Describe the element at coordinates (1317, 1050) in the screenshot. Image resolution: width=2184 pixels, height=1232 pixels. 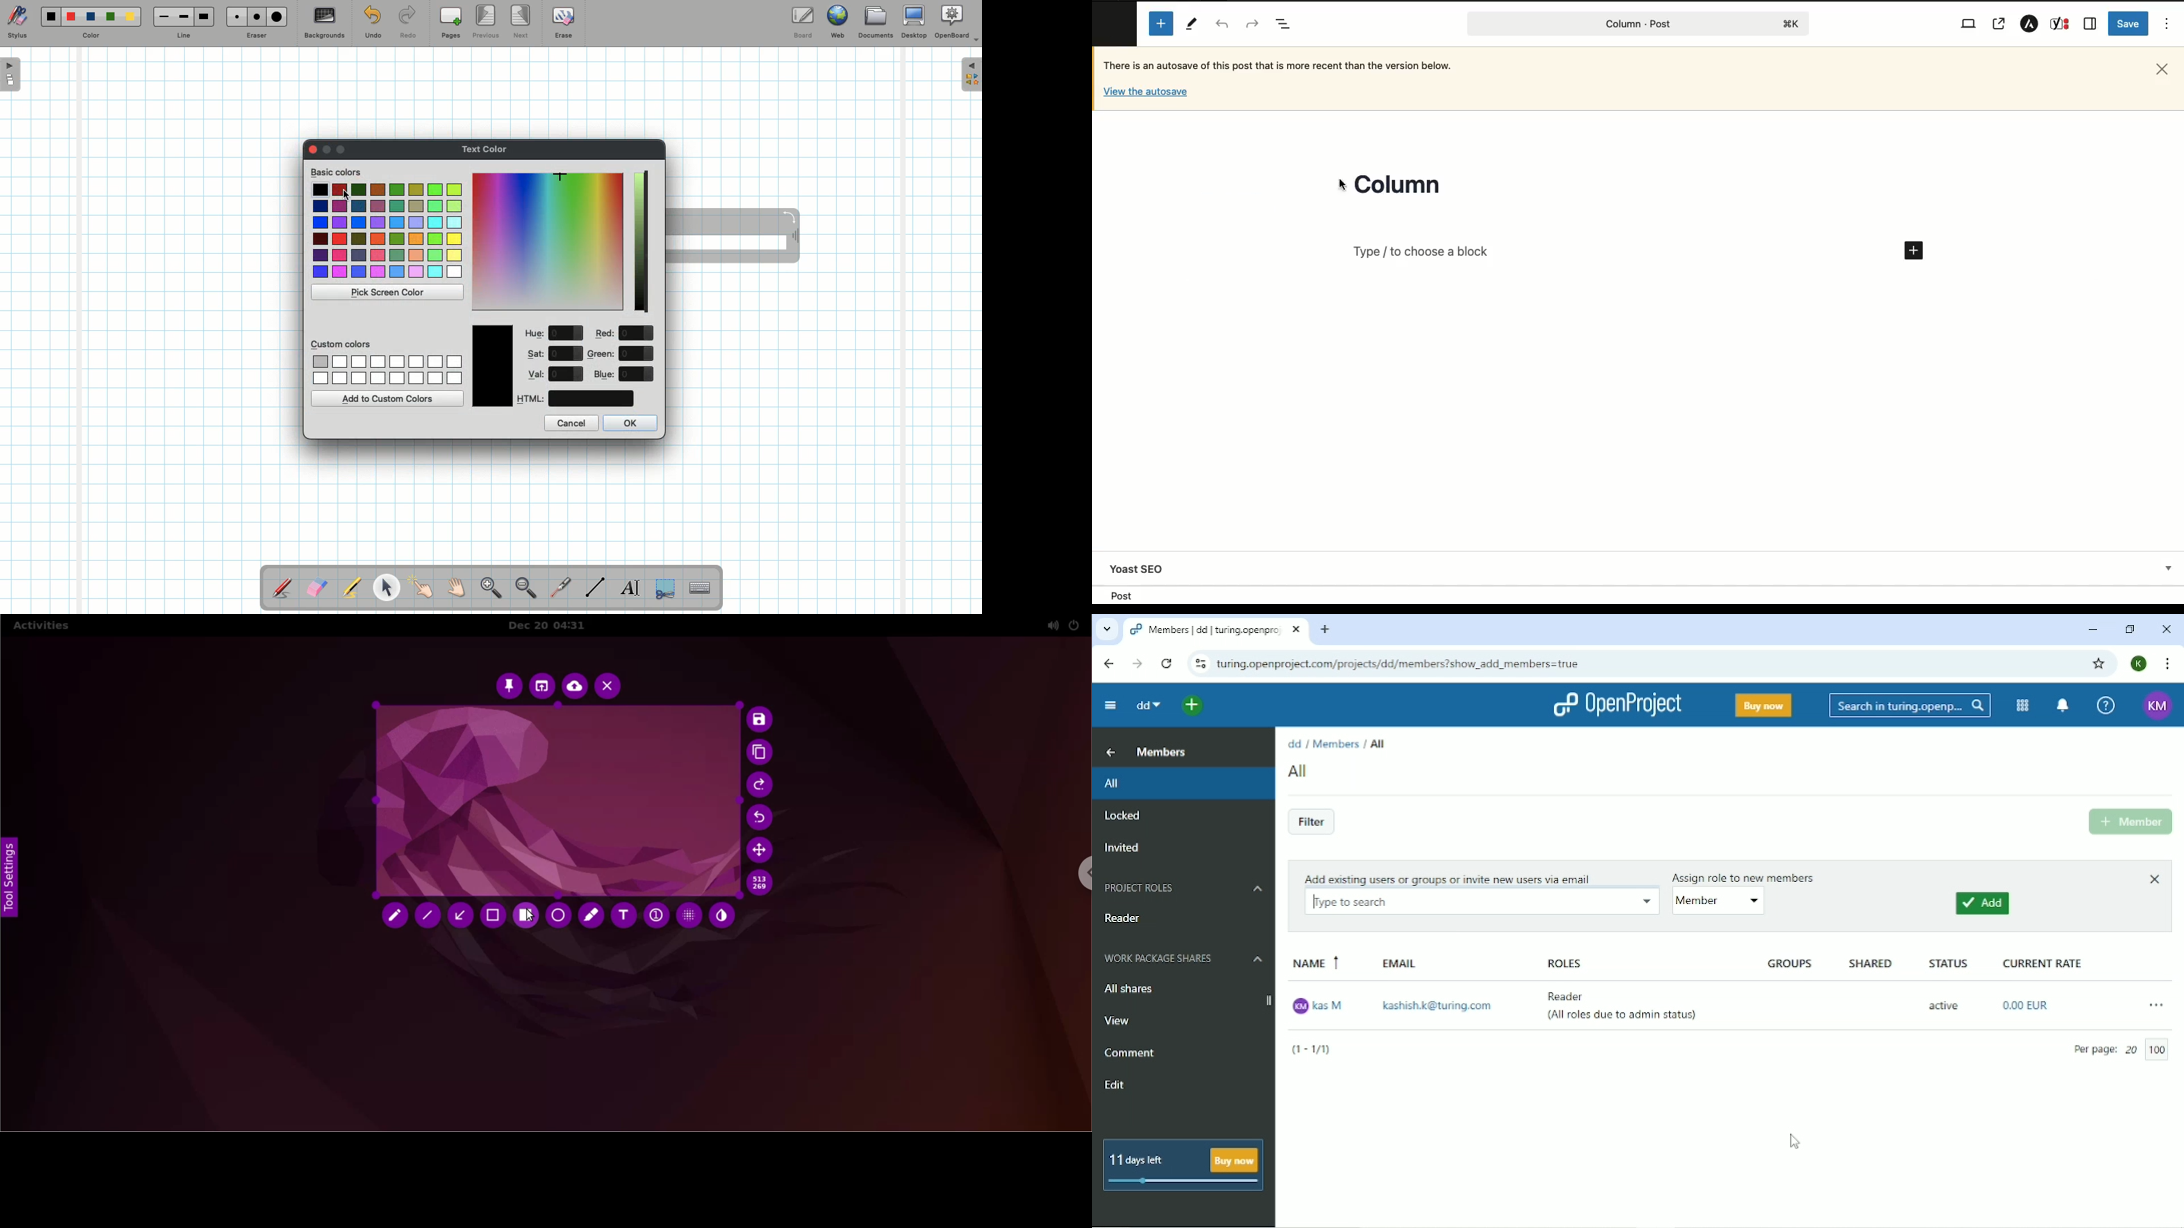
I see `(1-1/1)` at that location.